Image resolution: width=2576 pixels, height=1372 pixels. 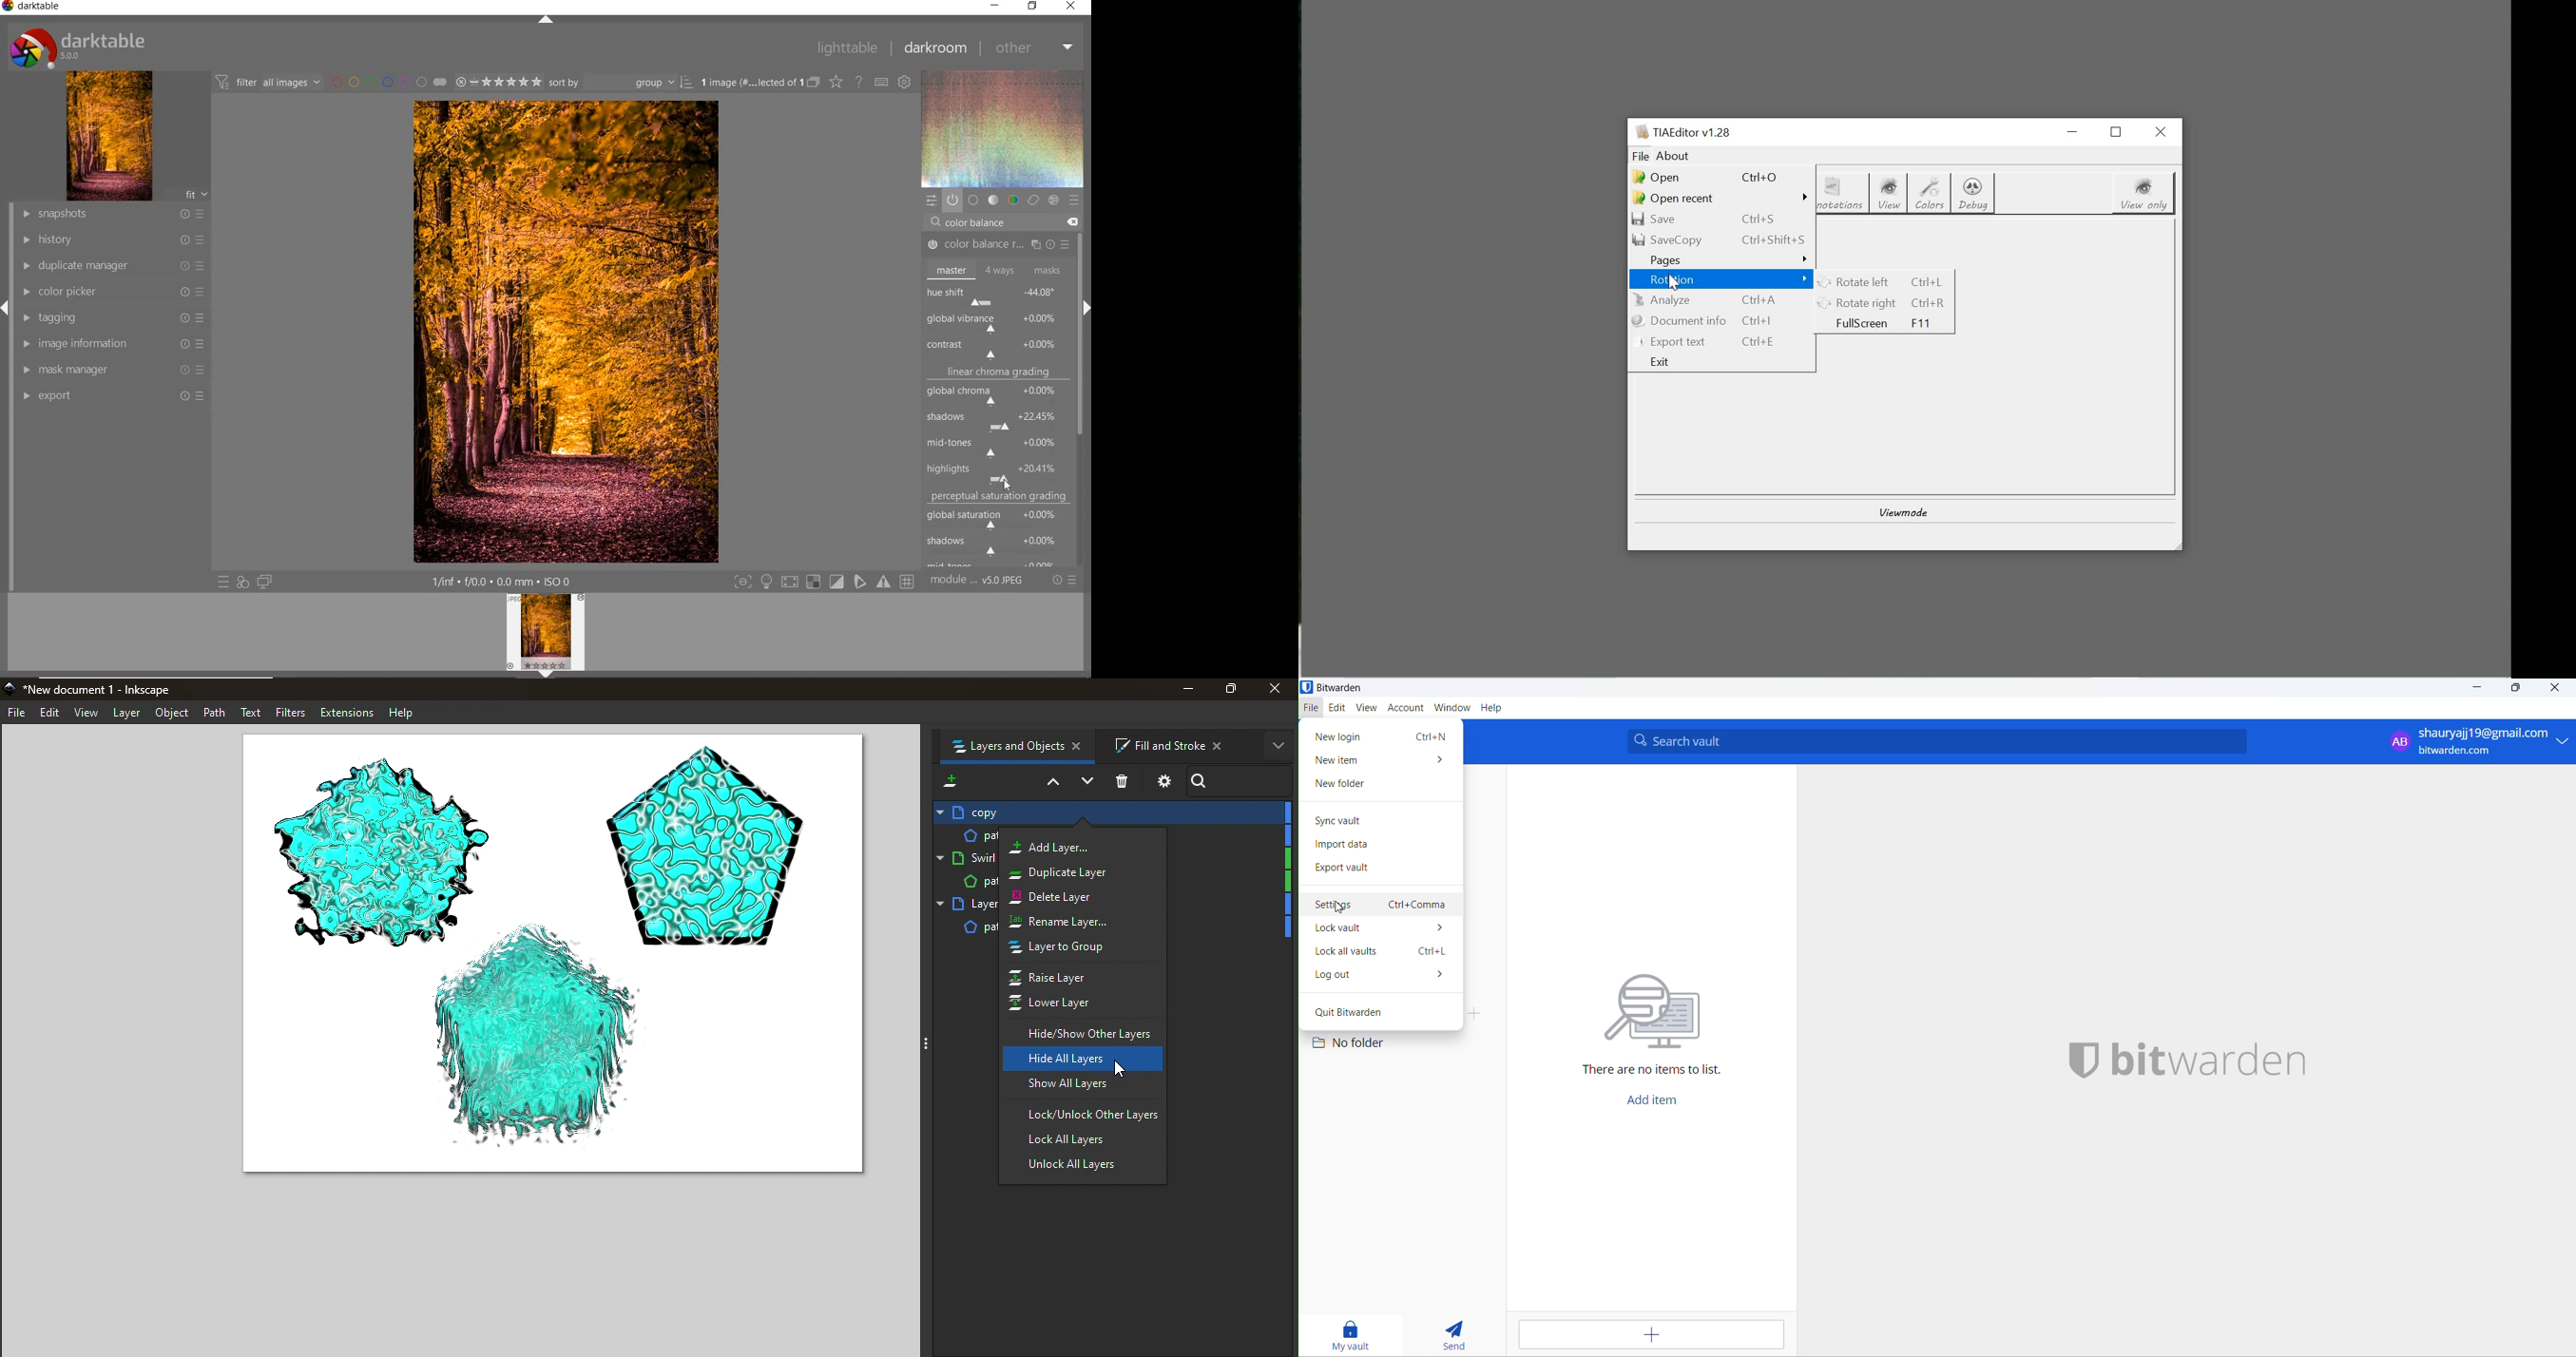 I want to click on Layer, so click(x=963, y=927).